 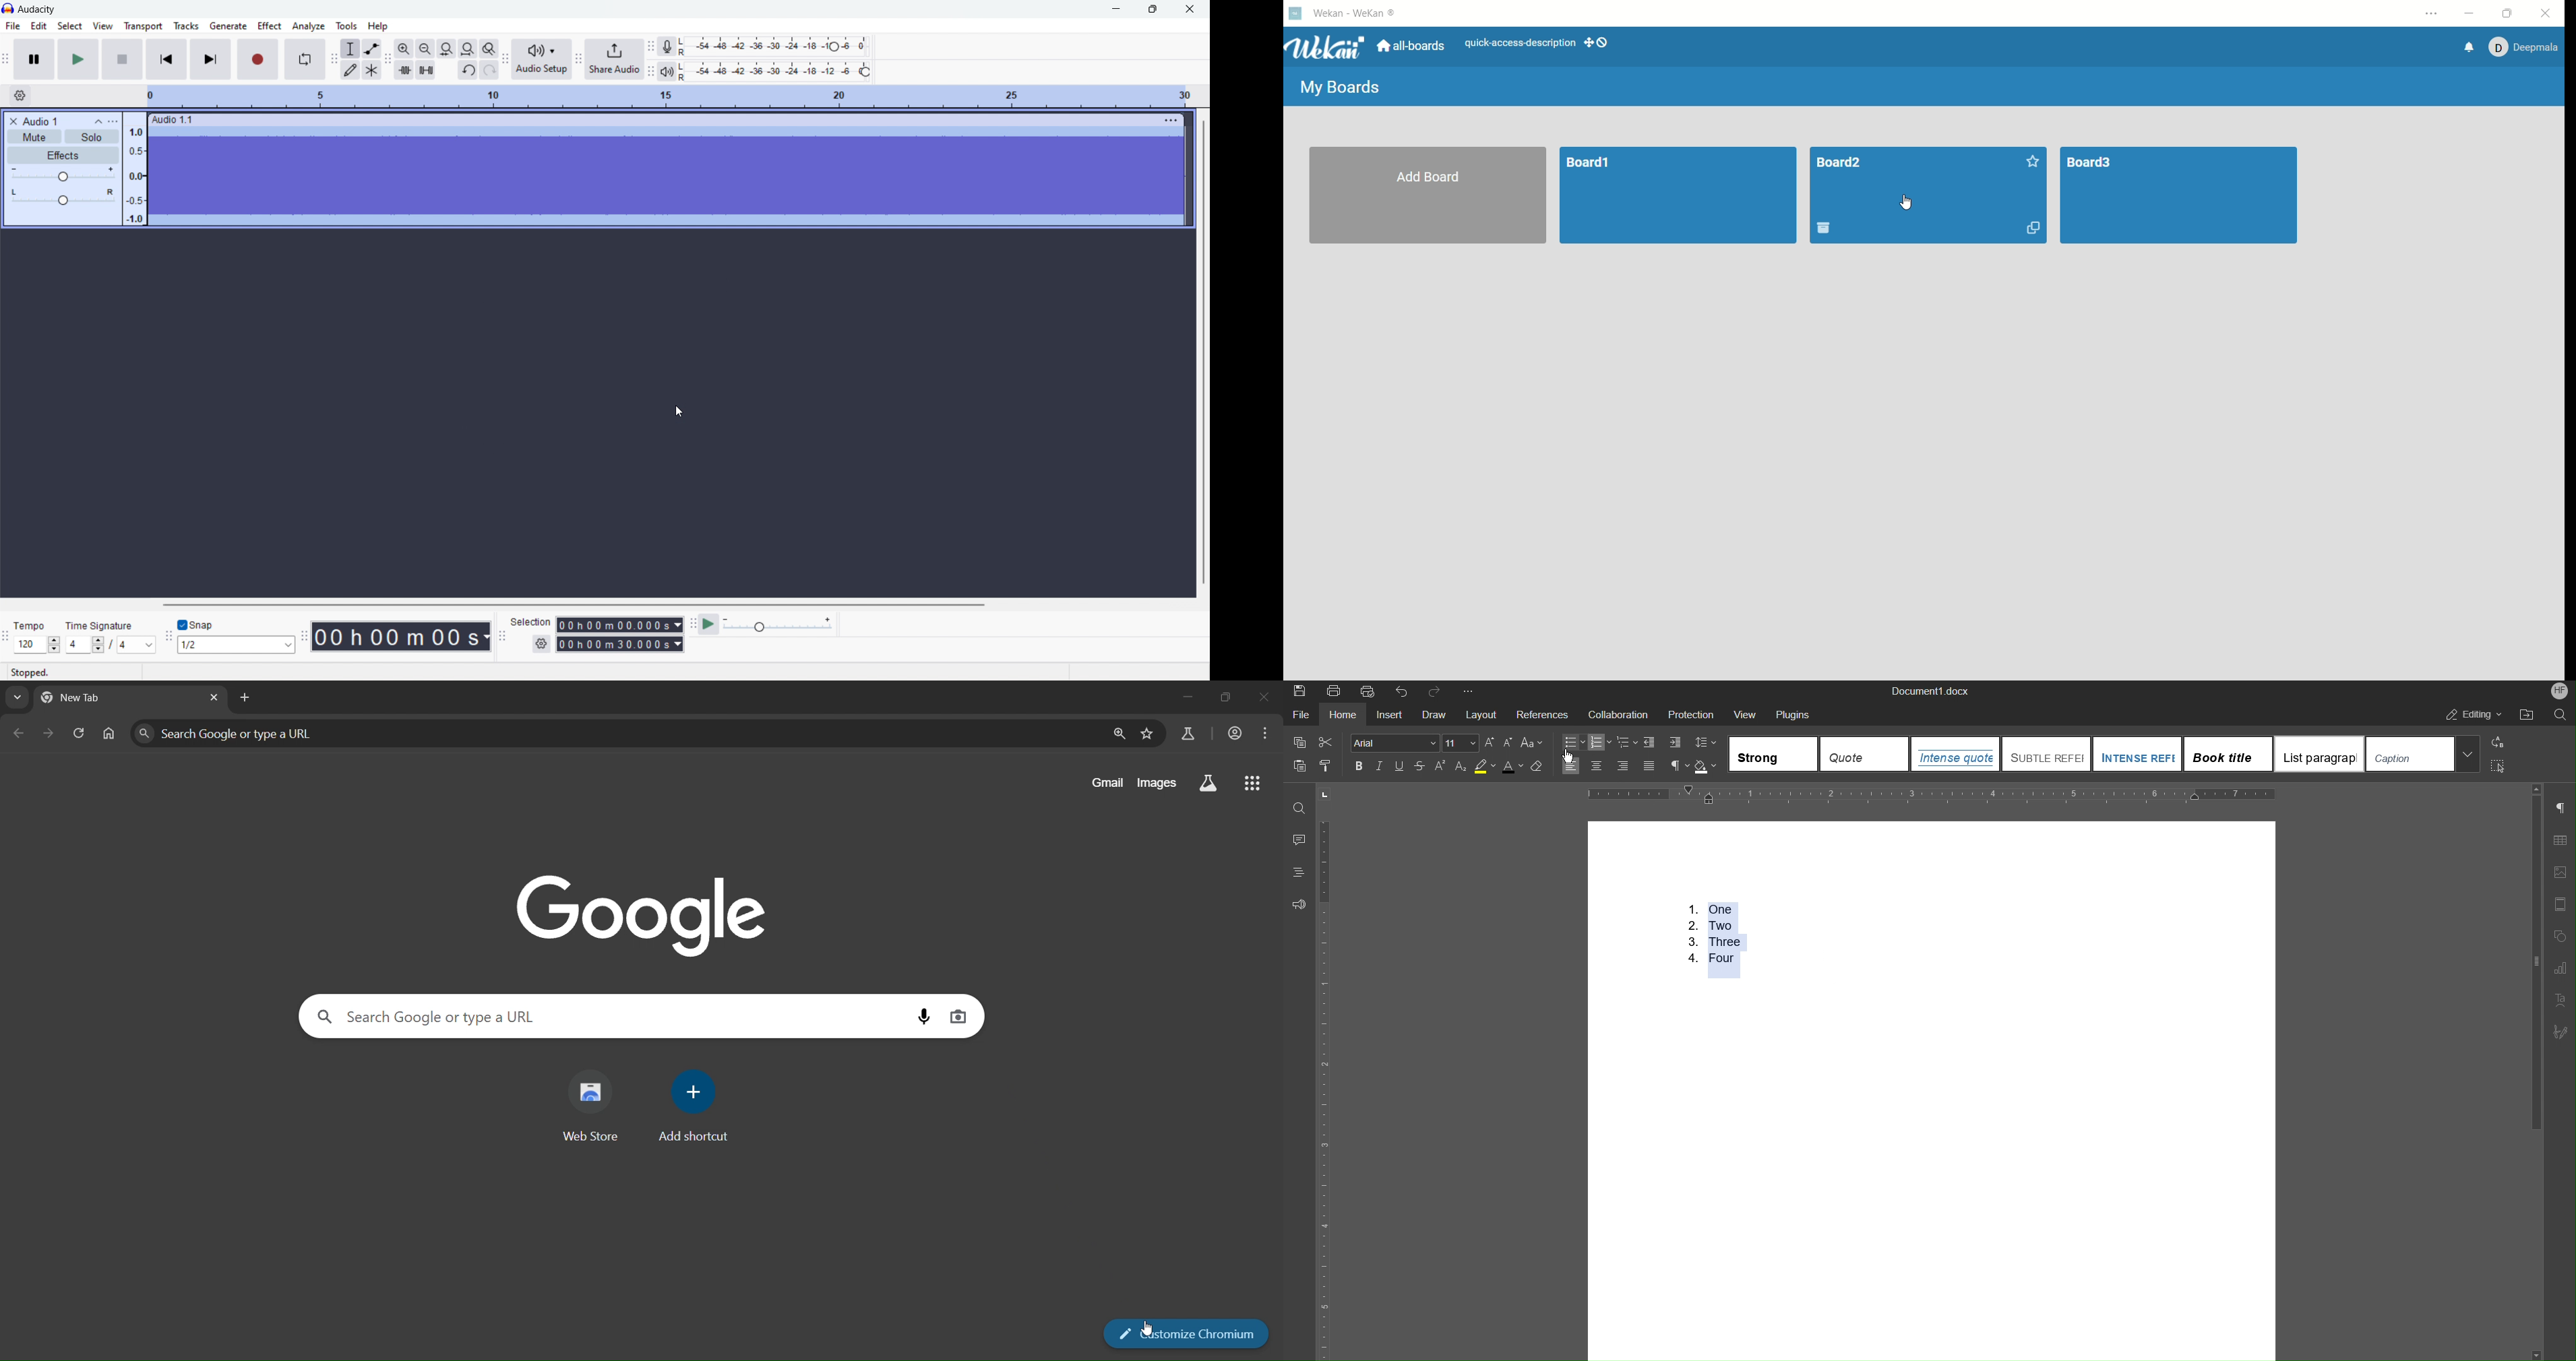 I want to click on Strong, so click(x=1774, y=754).